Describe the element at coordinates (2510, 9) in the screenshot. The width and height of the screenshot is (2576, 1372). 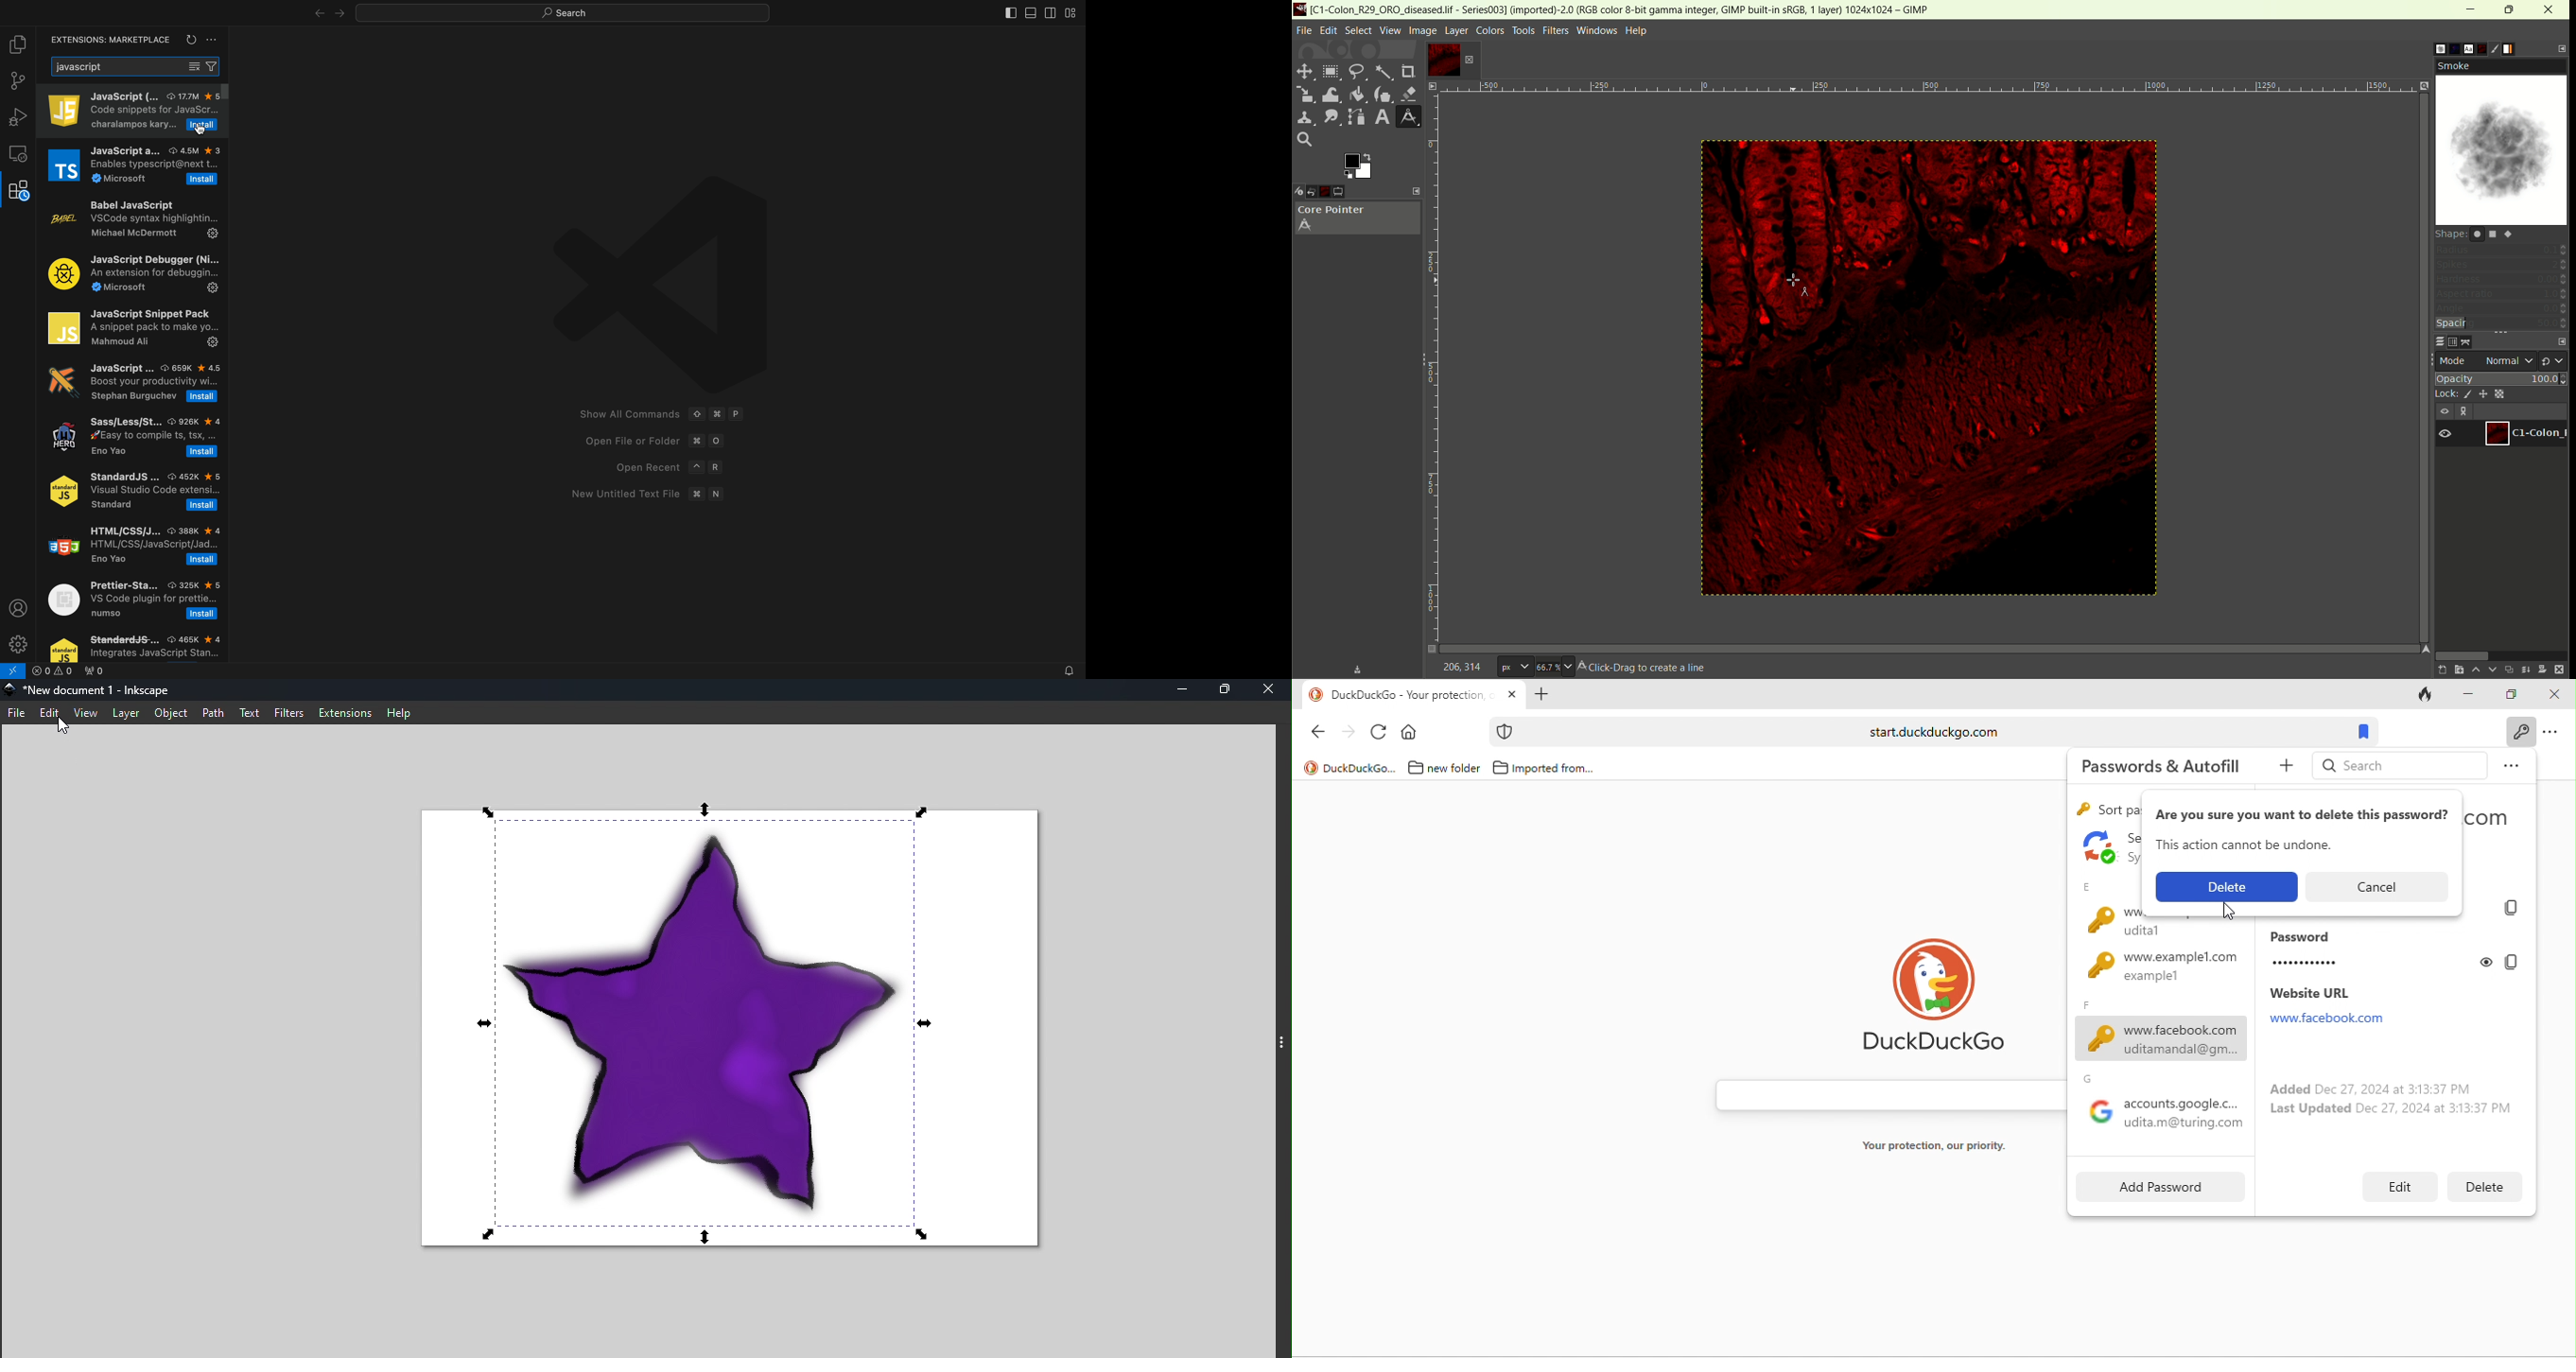
I see `maximize` at that location.